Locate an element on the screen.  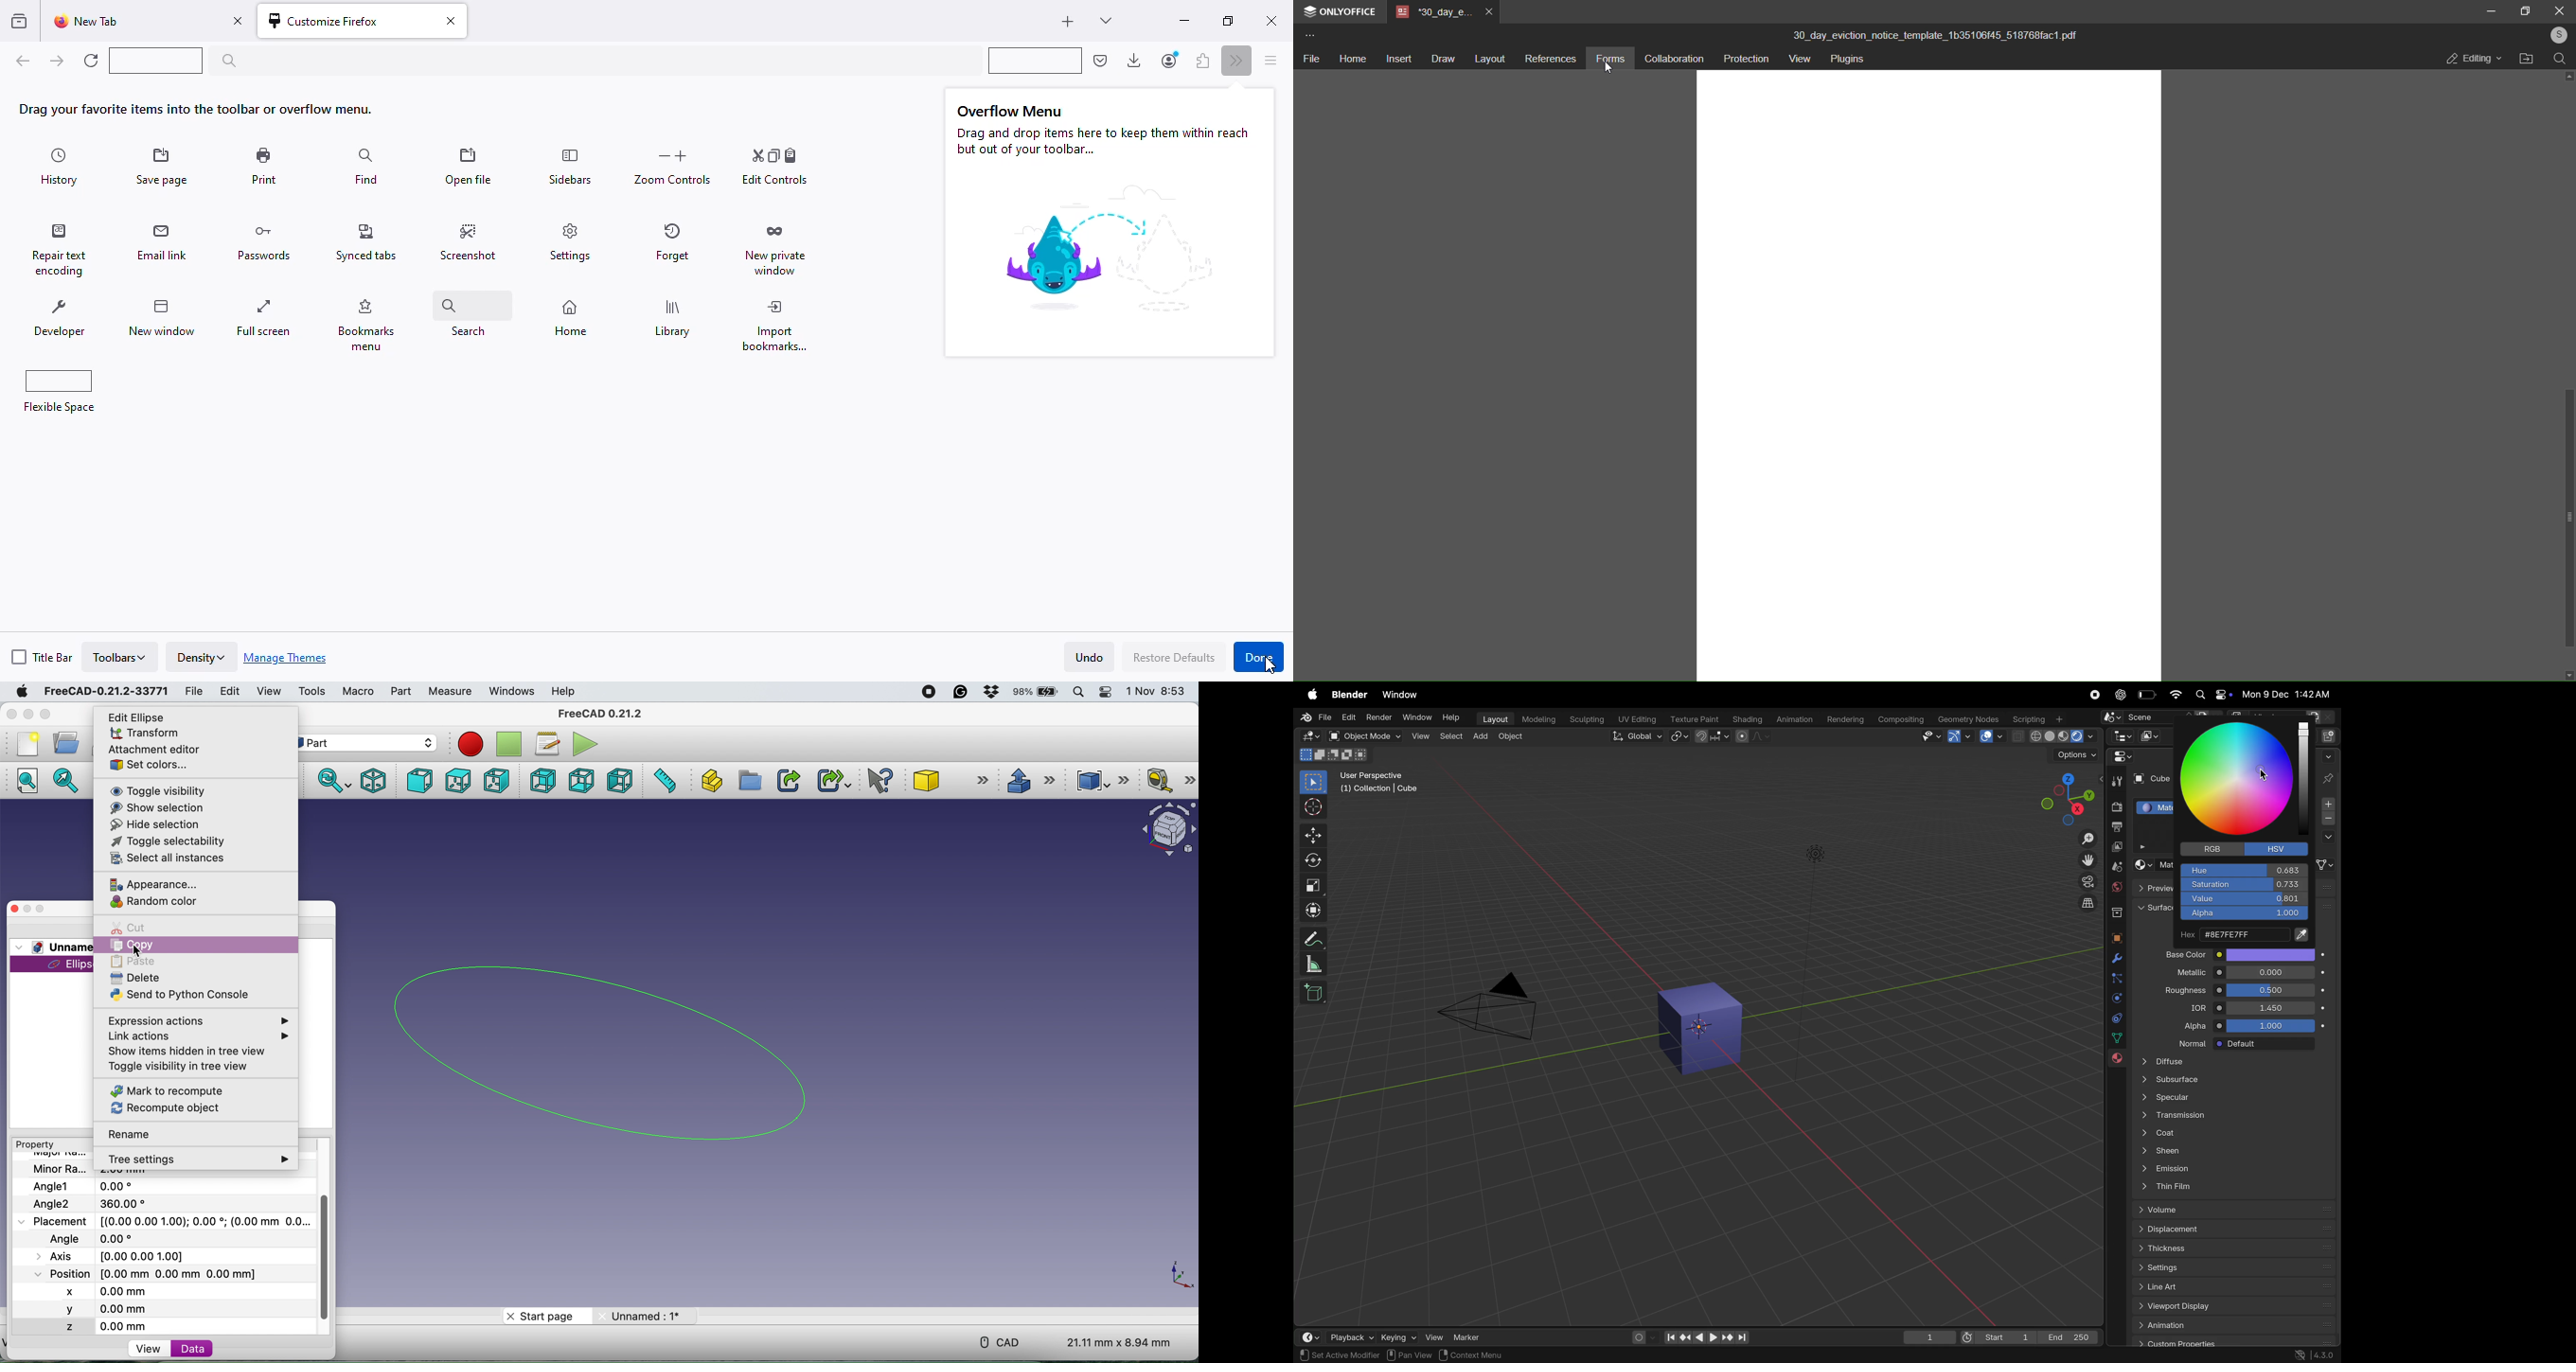
vertical scroll bar is located at coordinates (326, 1256).